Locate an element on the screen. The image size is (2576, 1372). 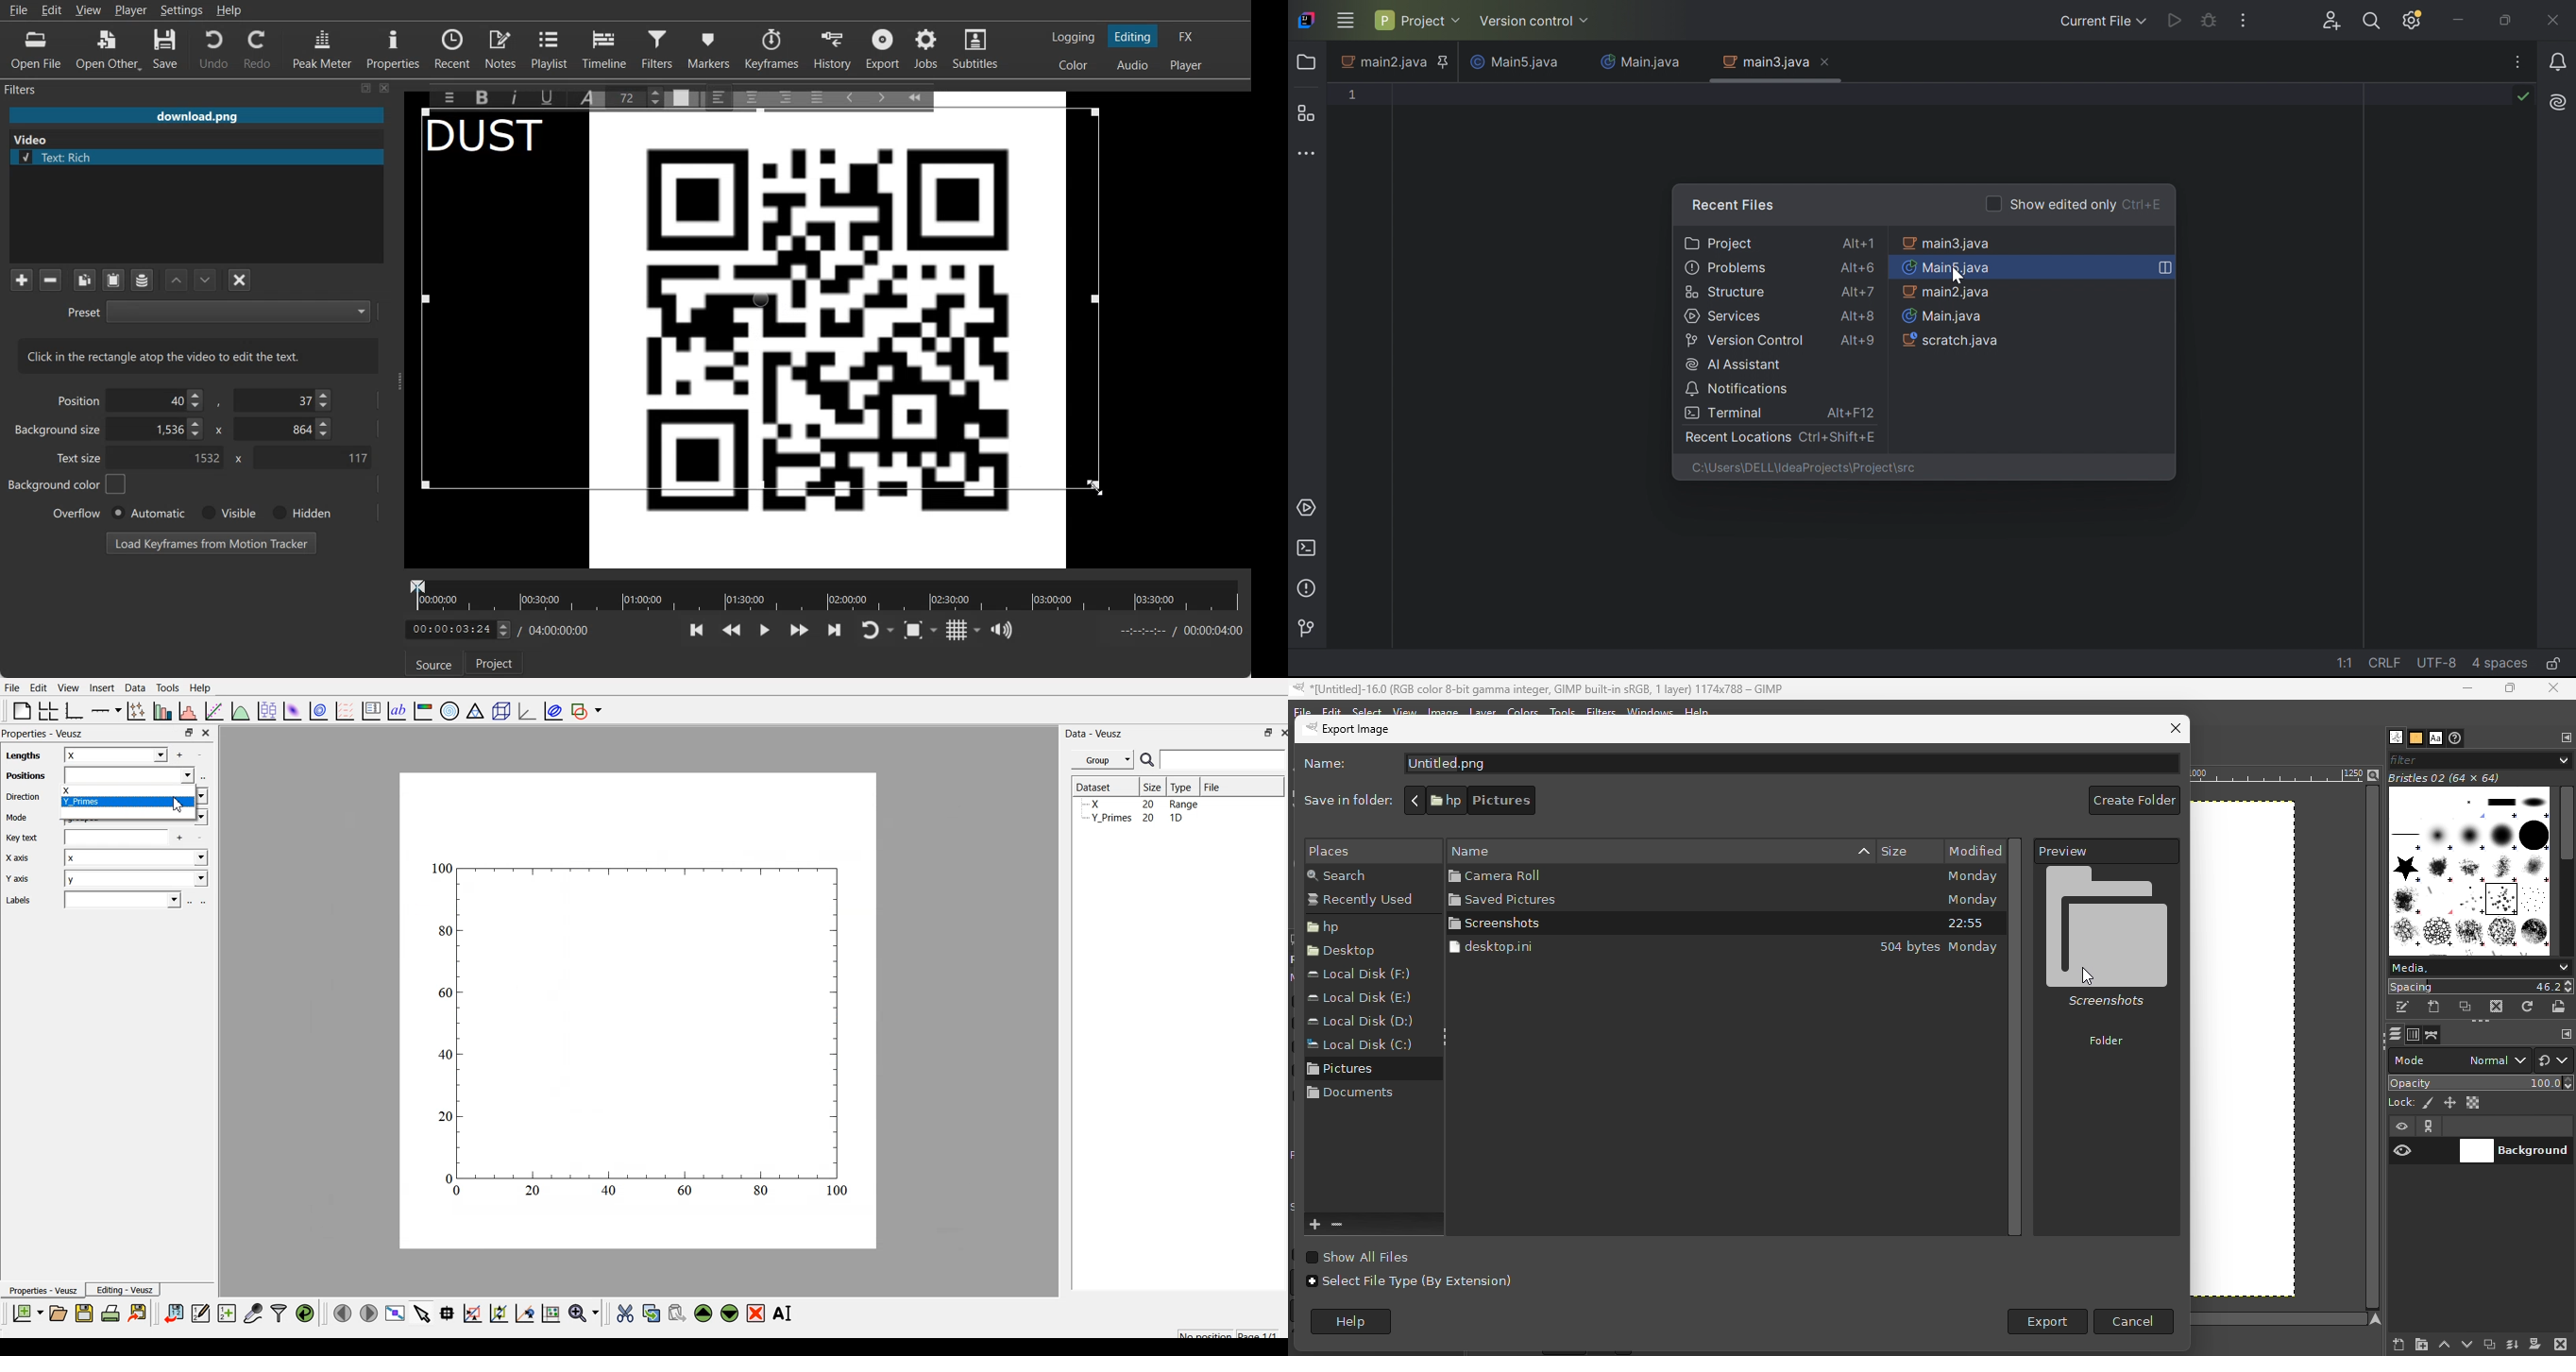
Filters is located at coordinates (36, 88).